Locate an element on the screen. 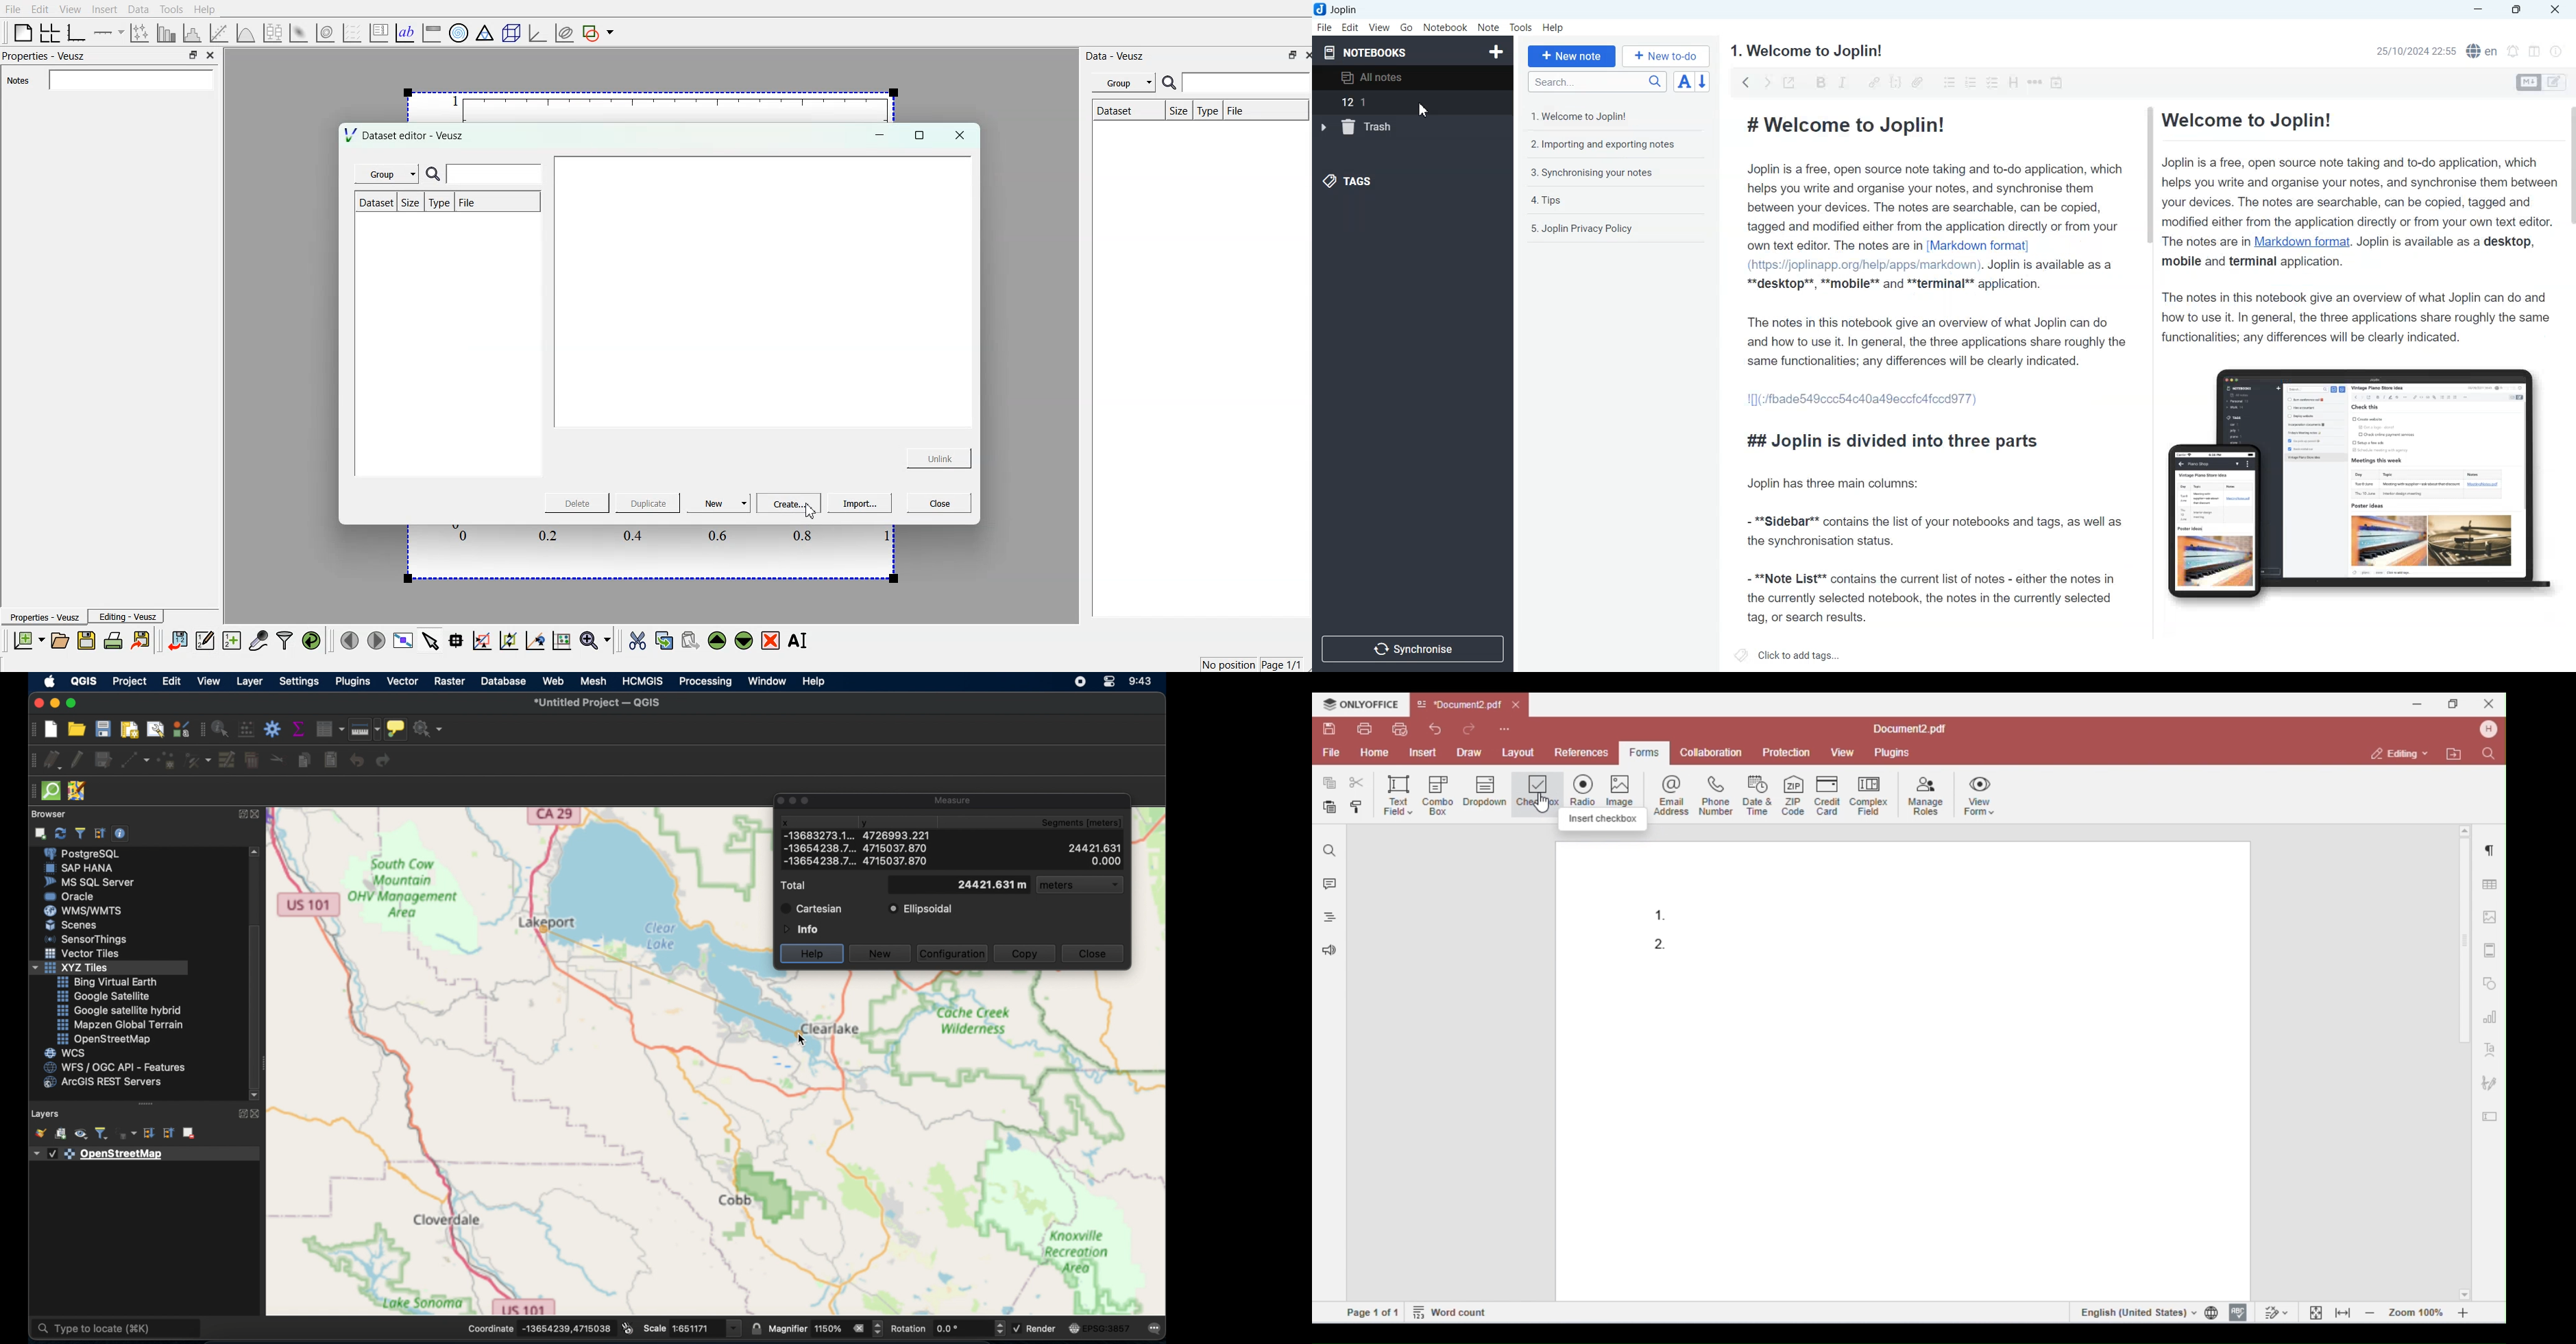  Forward is located at coordinates (1766, 82).